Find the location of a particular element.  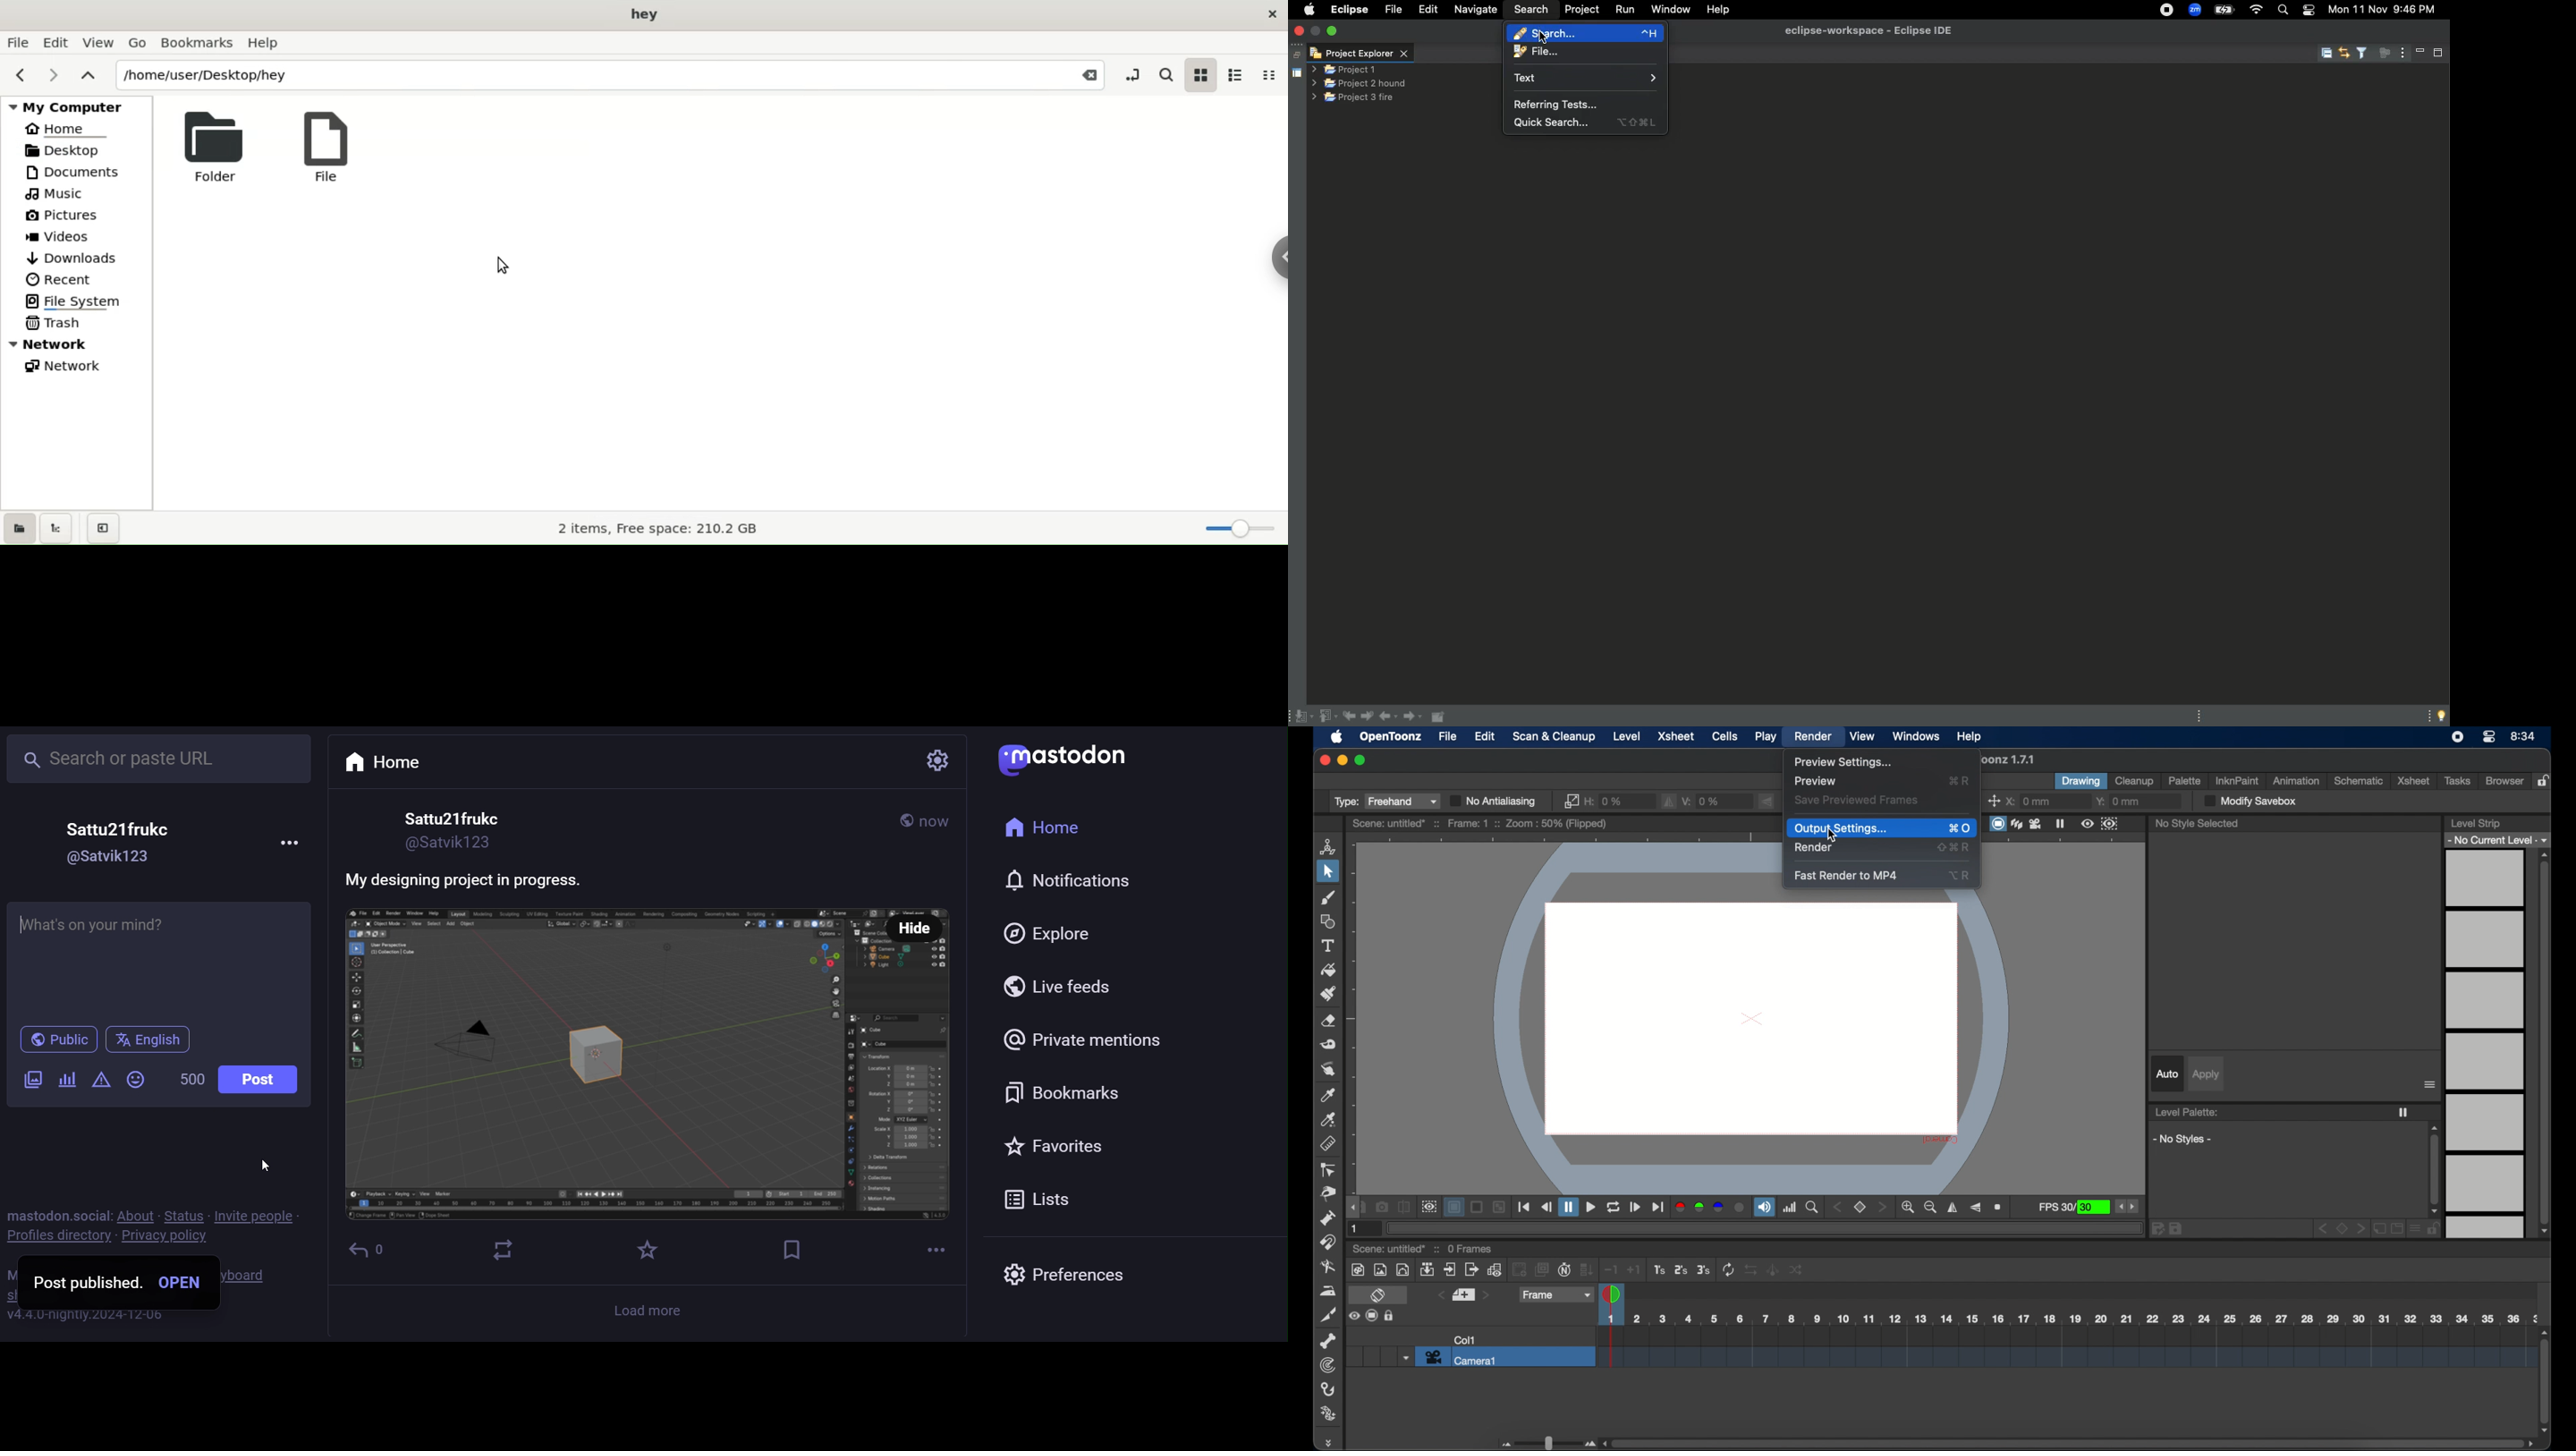

mastodon is located at coordinates (1067, 755).